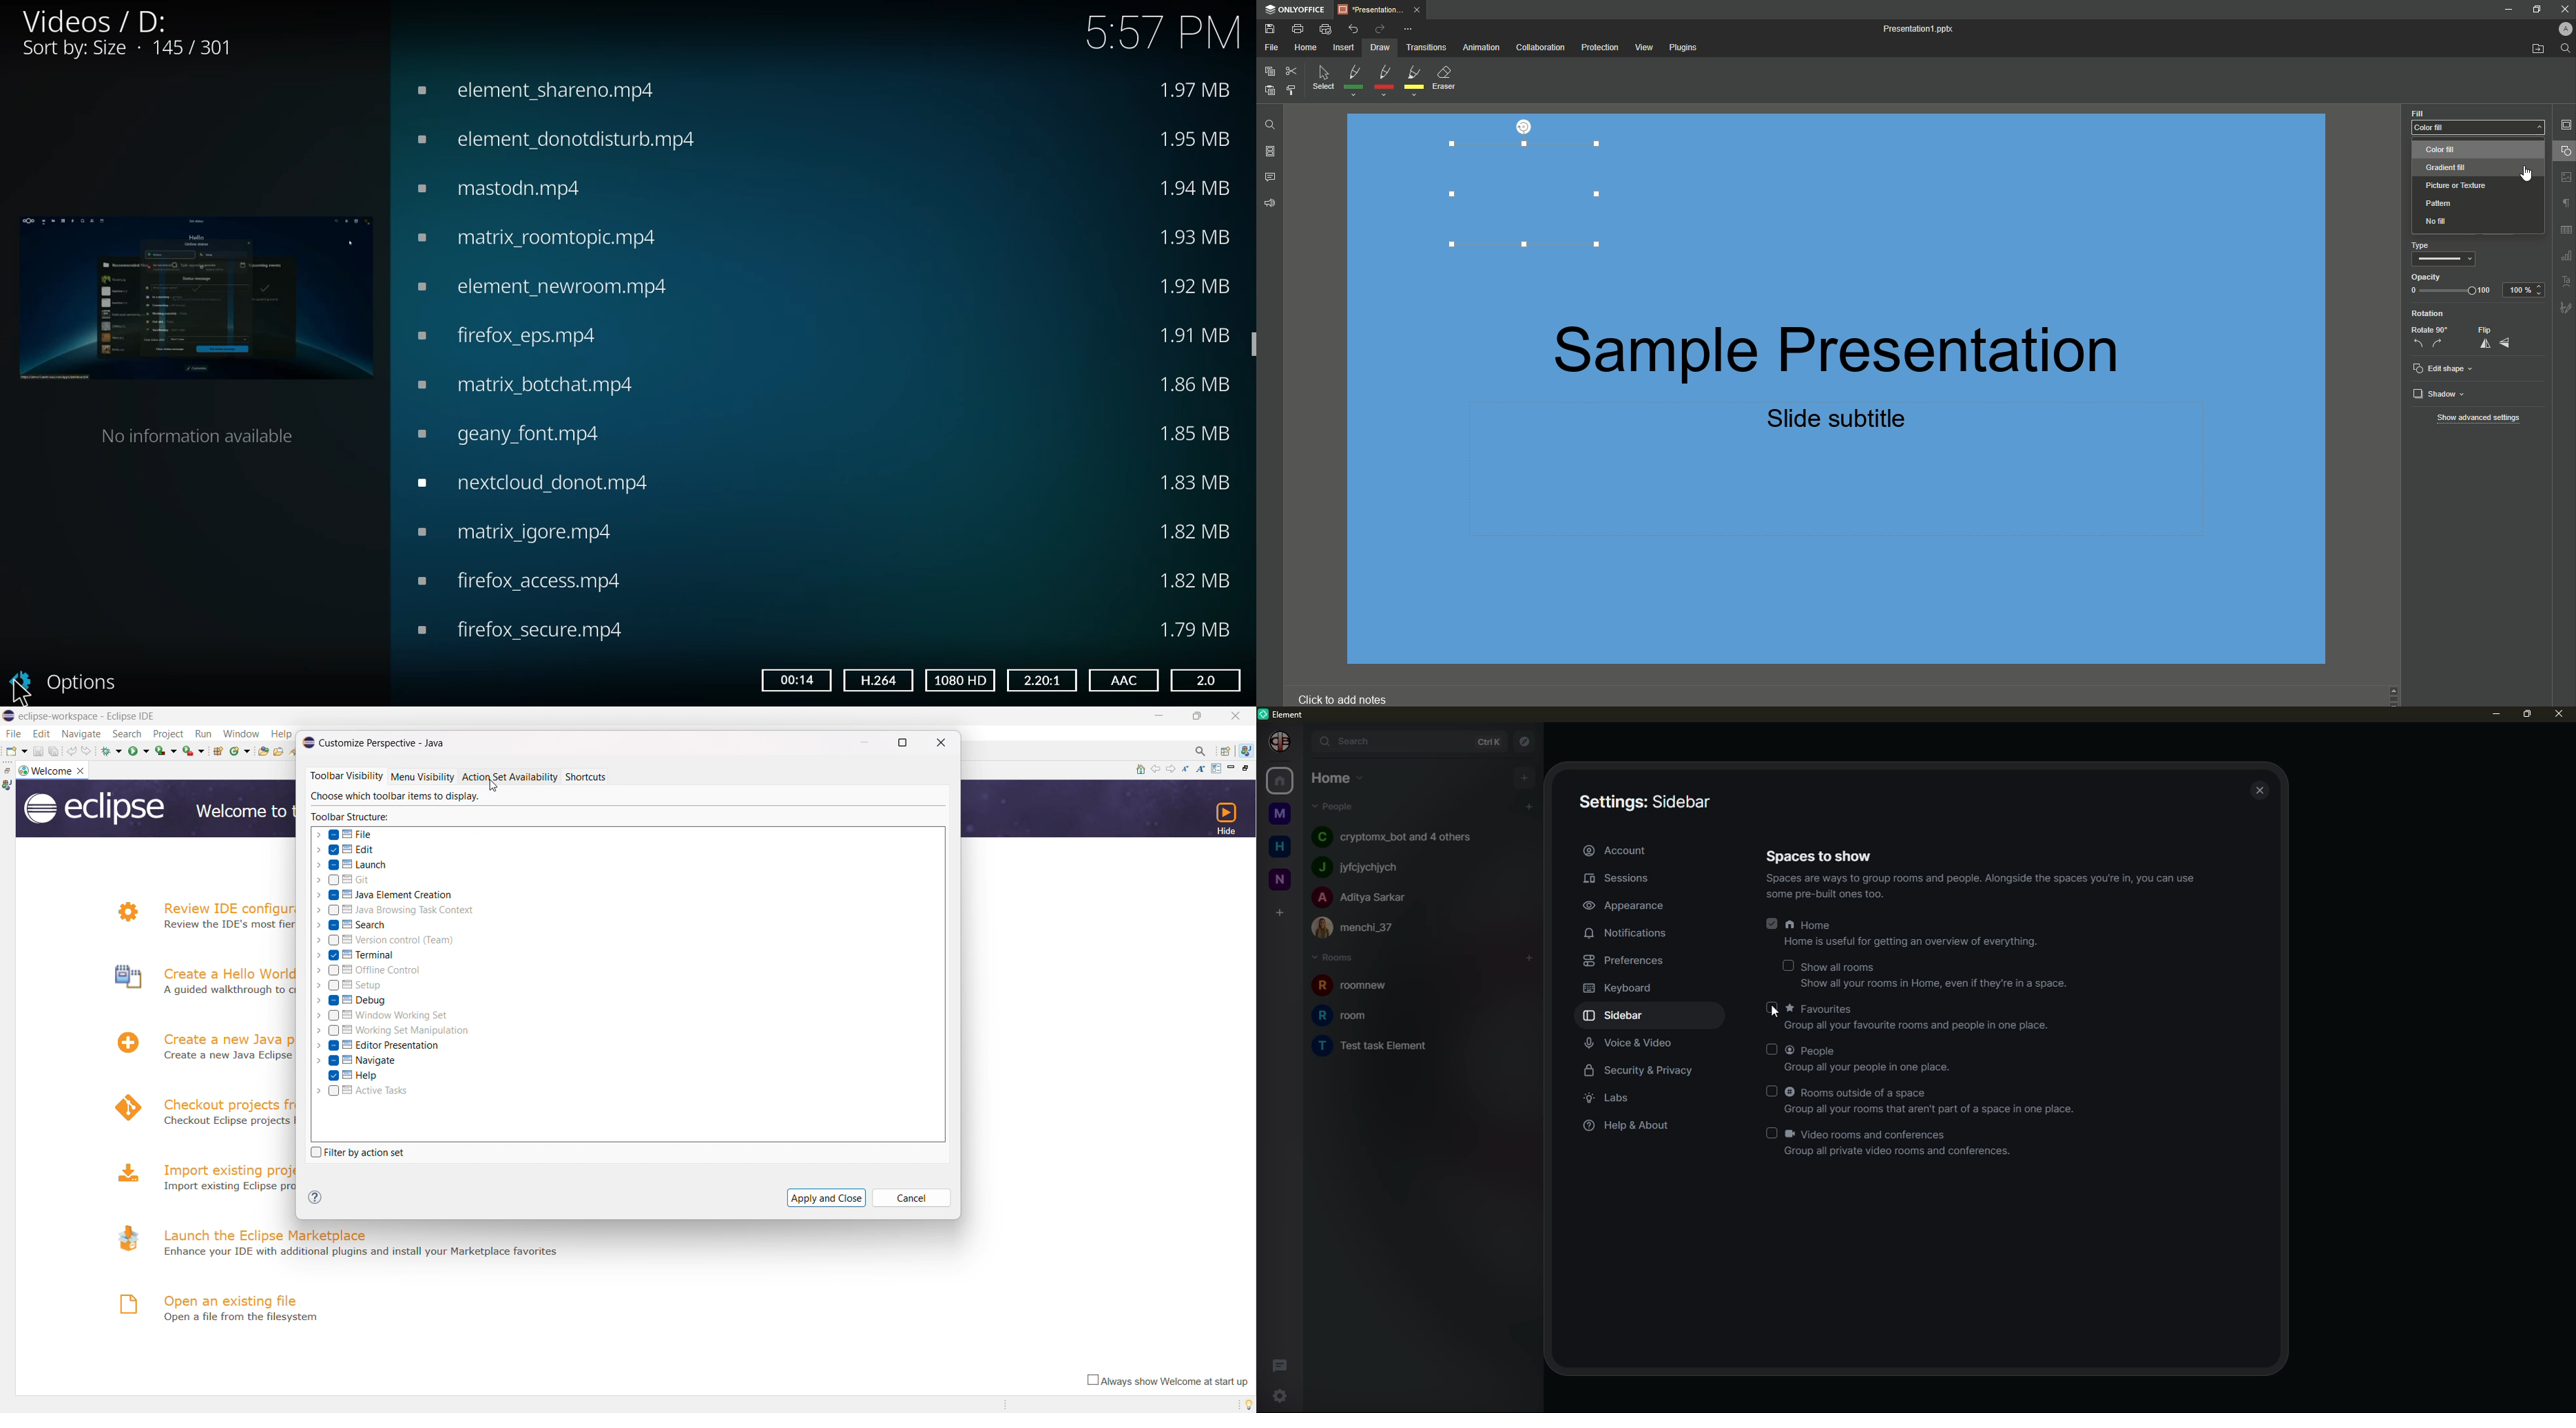  I want to click on rooms, so click(1335, 958).